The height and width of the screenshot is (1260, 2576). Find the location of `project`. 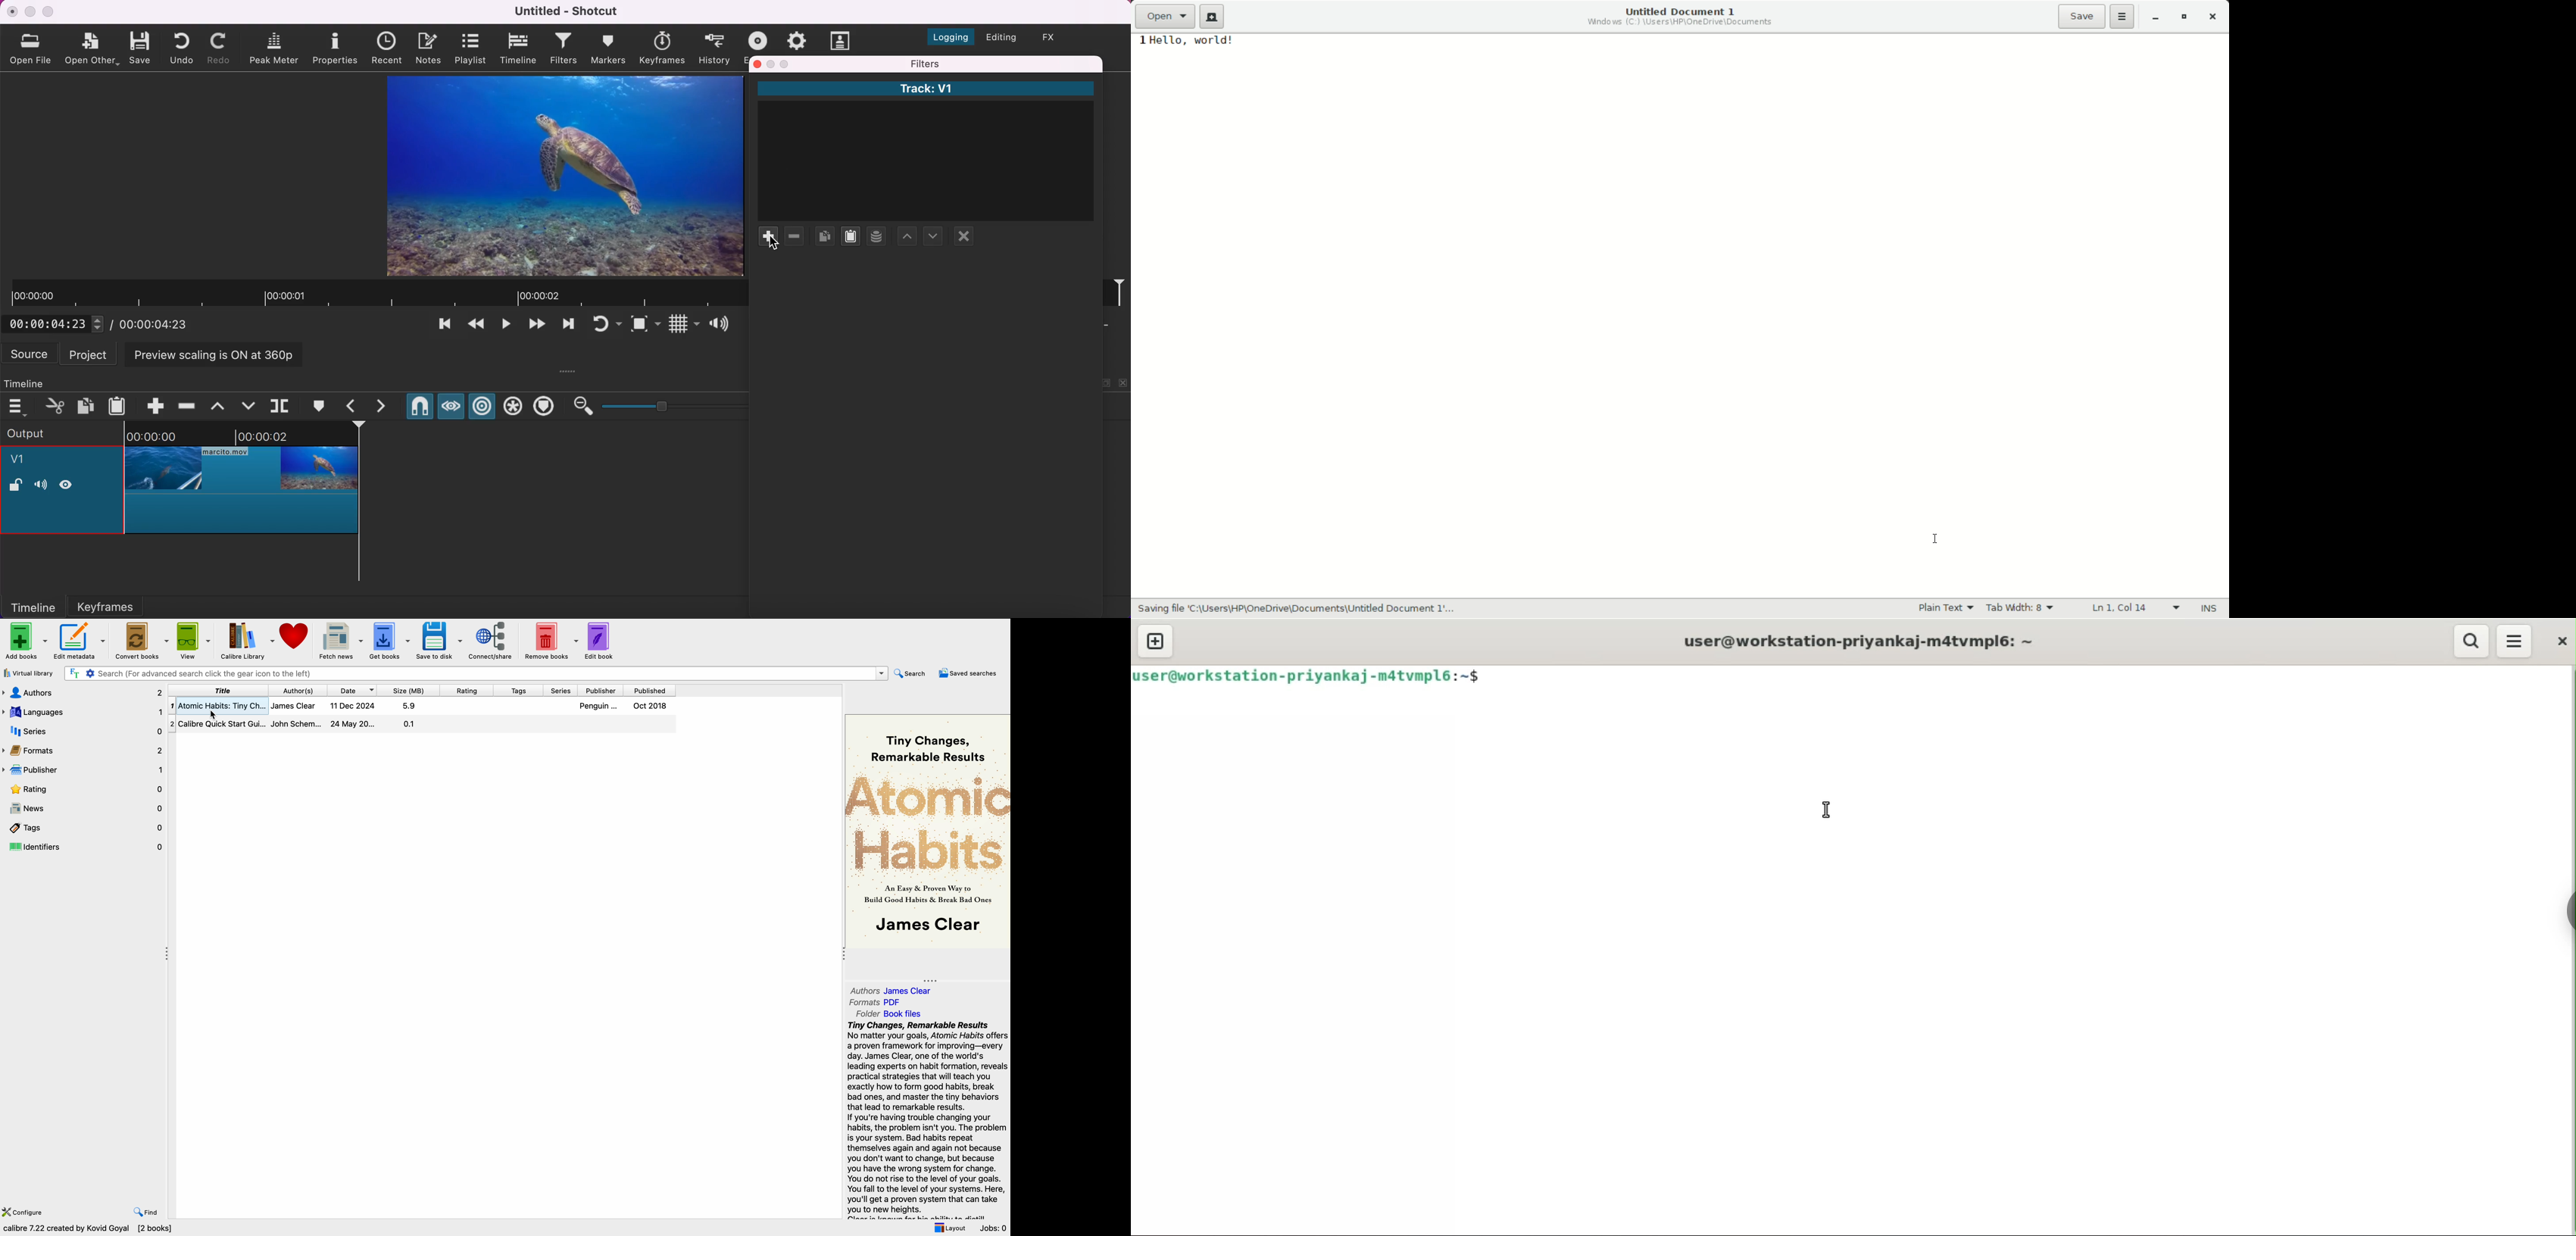

project is located at coordinates (91, 354).